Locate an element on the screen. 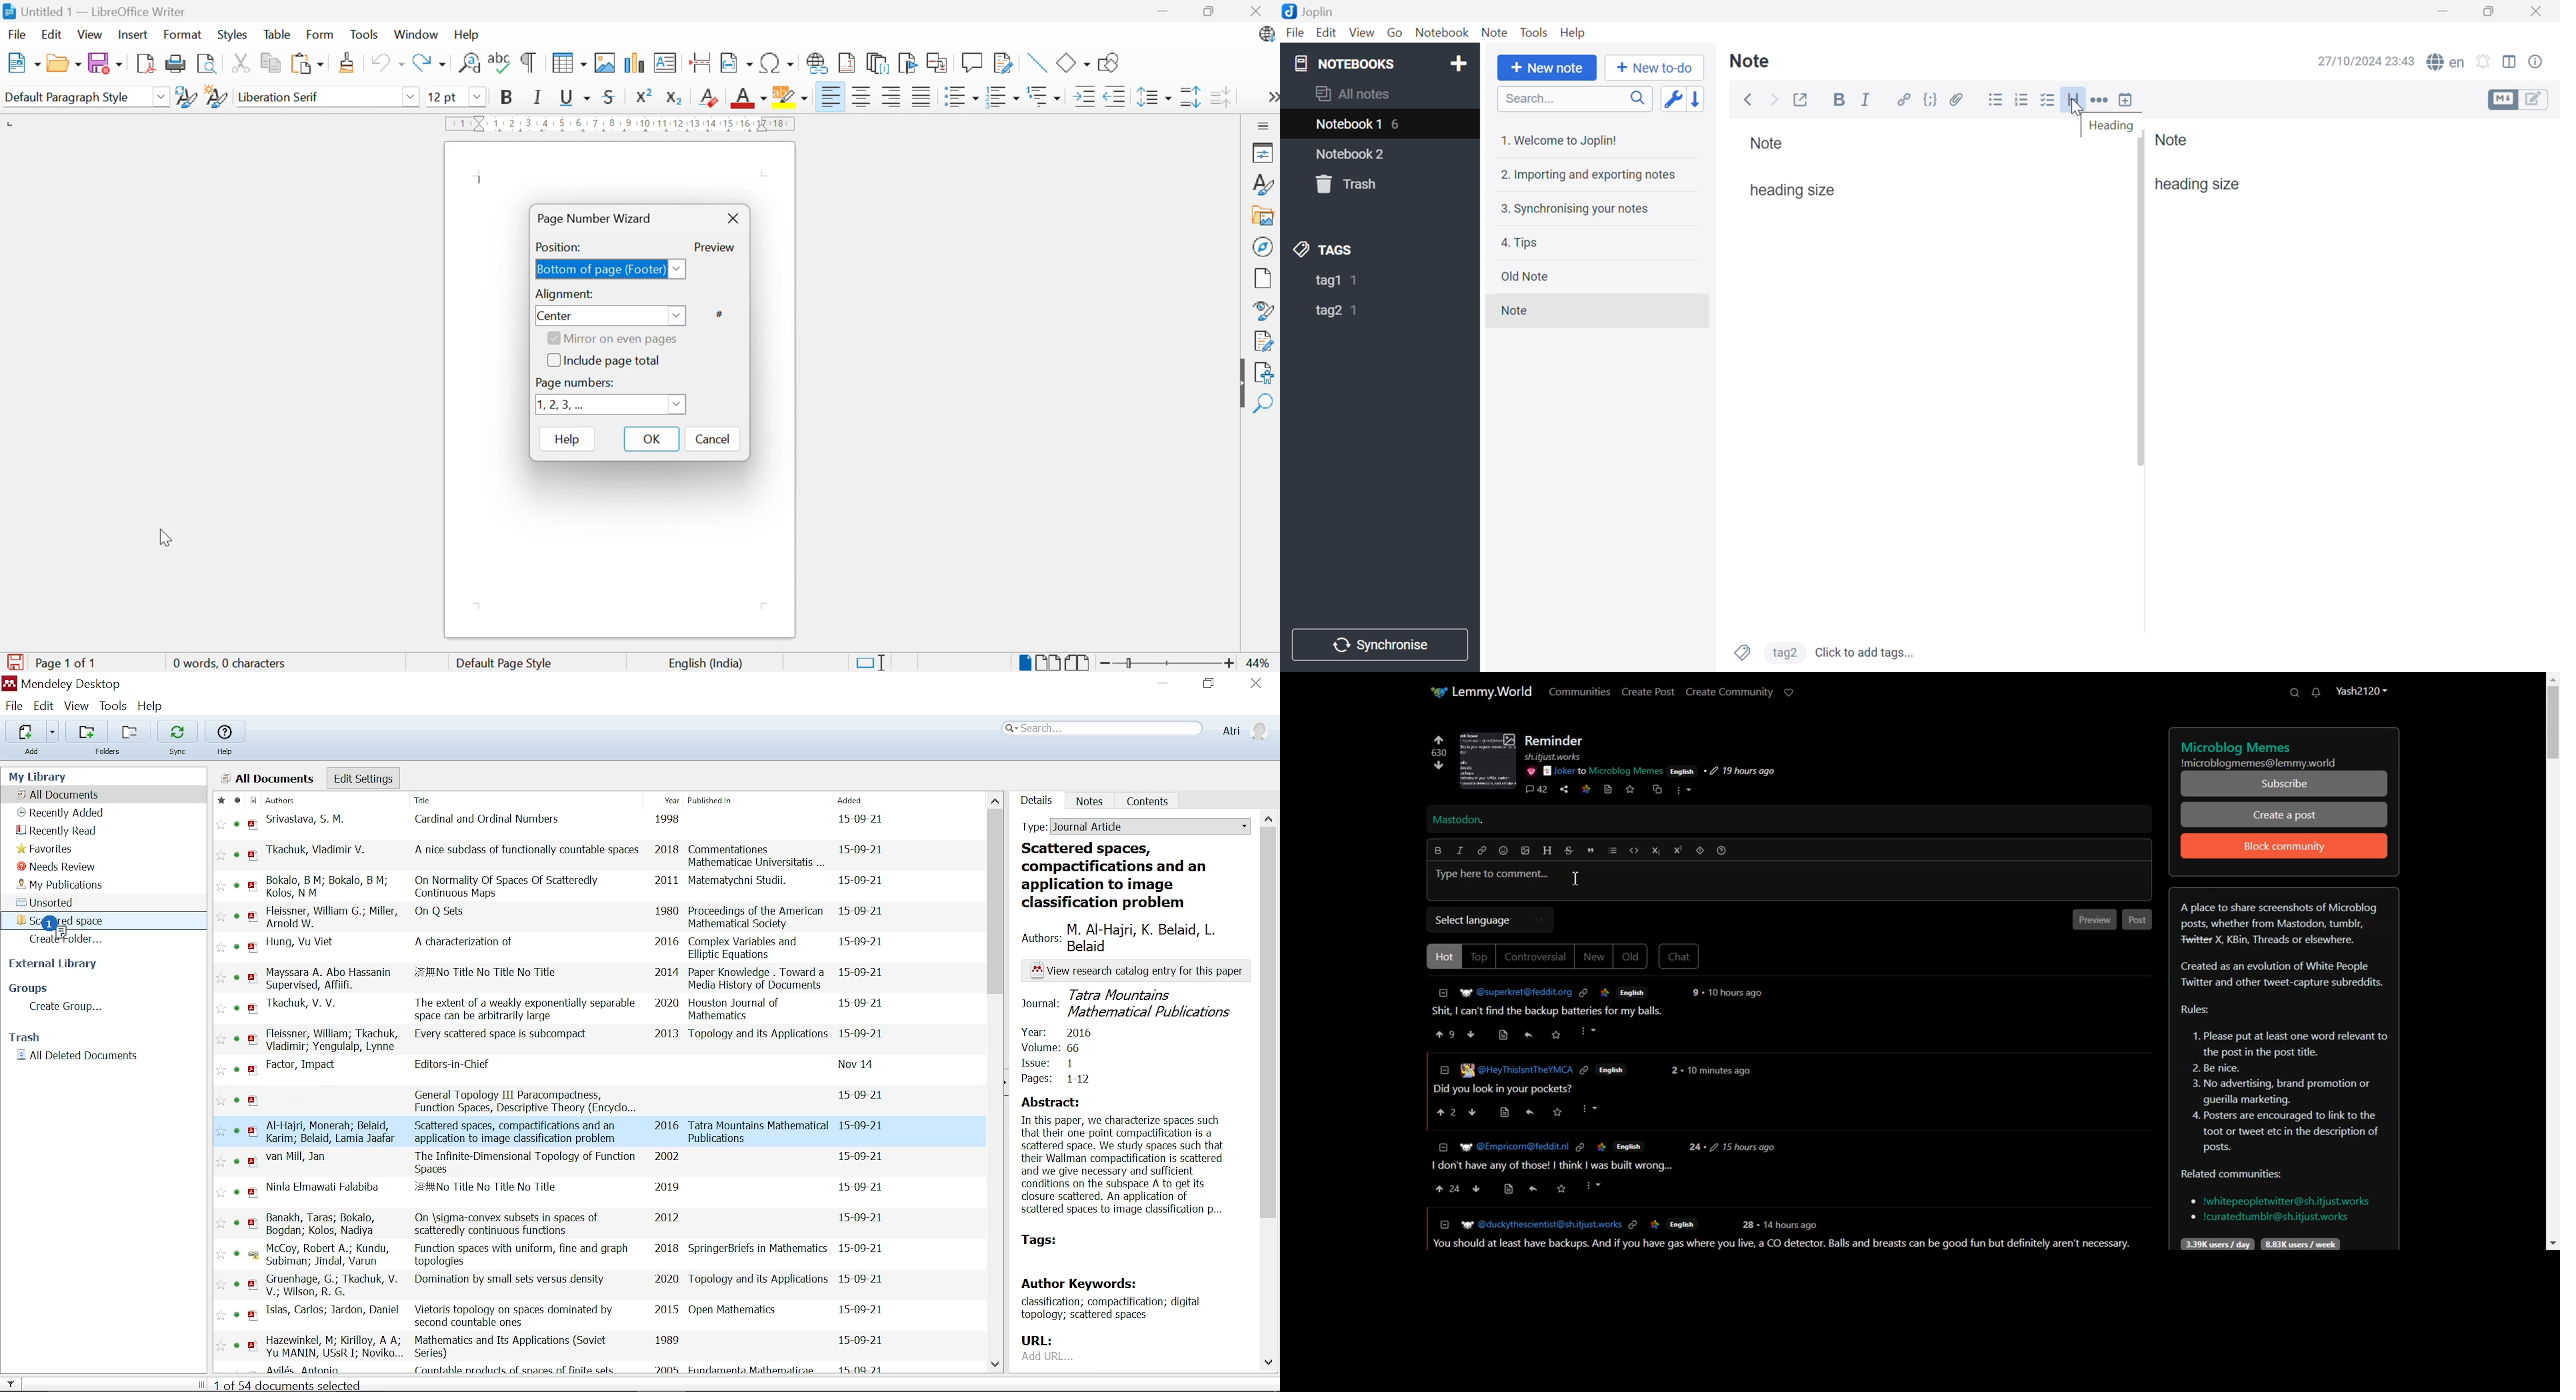  Drop down is located at coordinates (164, 97).